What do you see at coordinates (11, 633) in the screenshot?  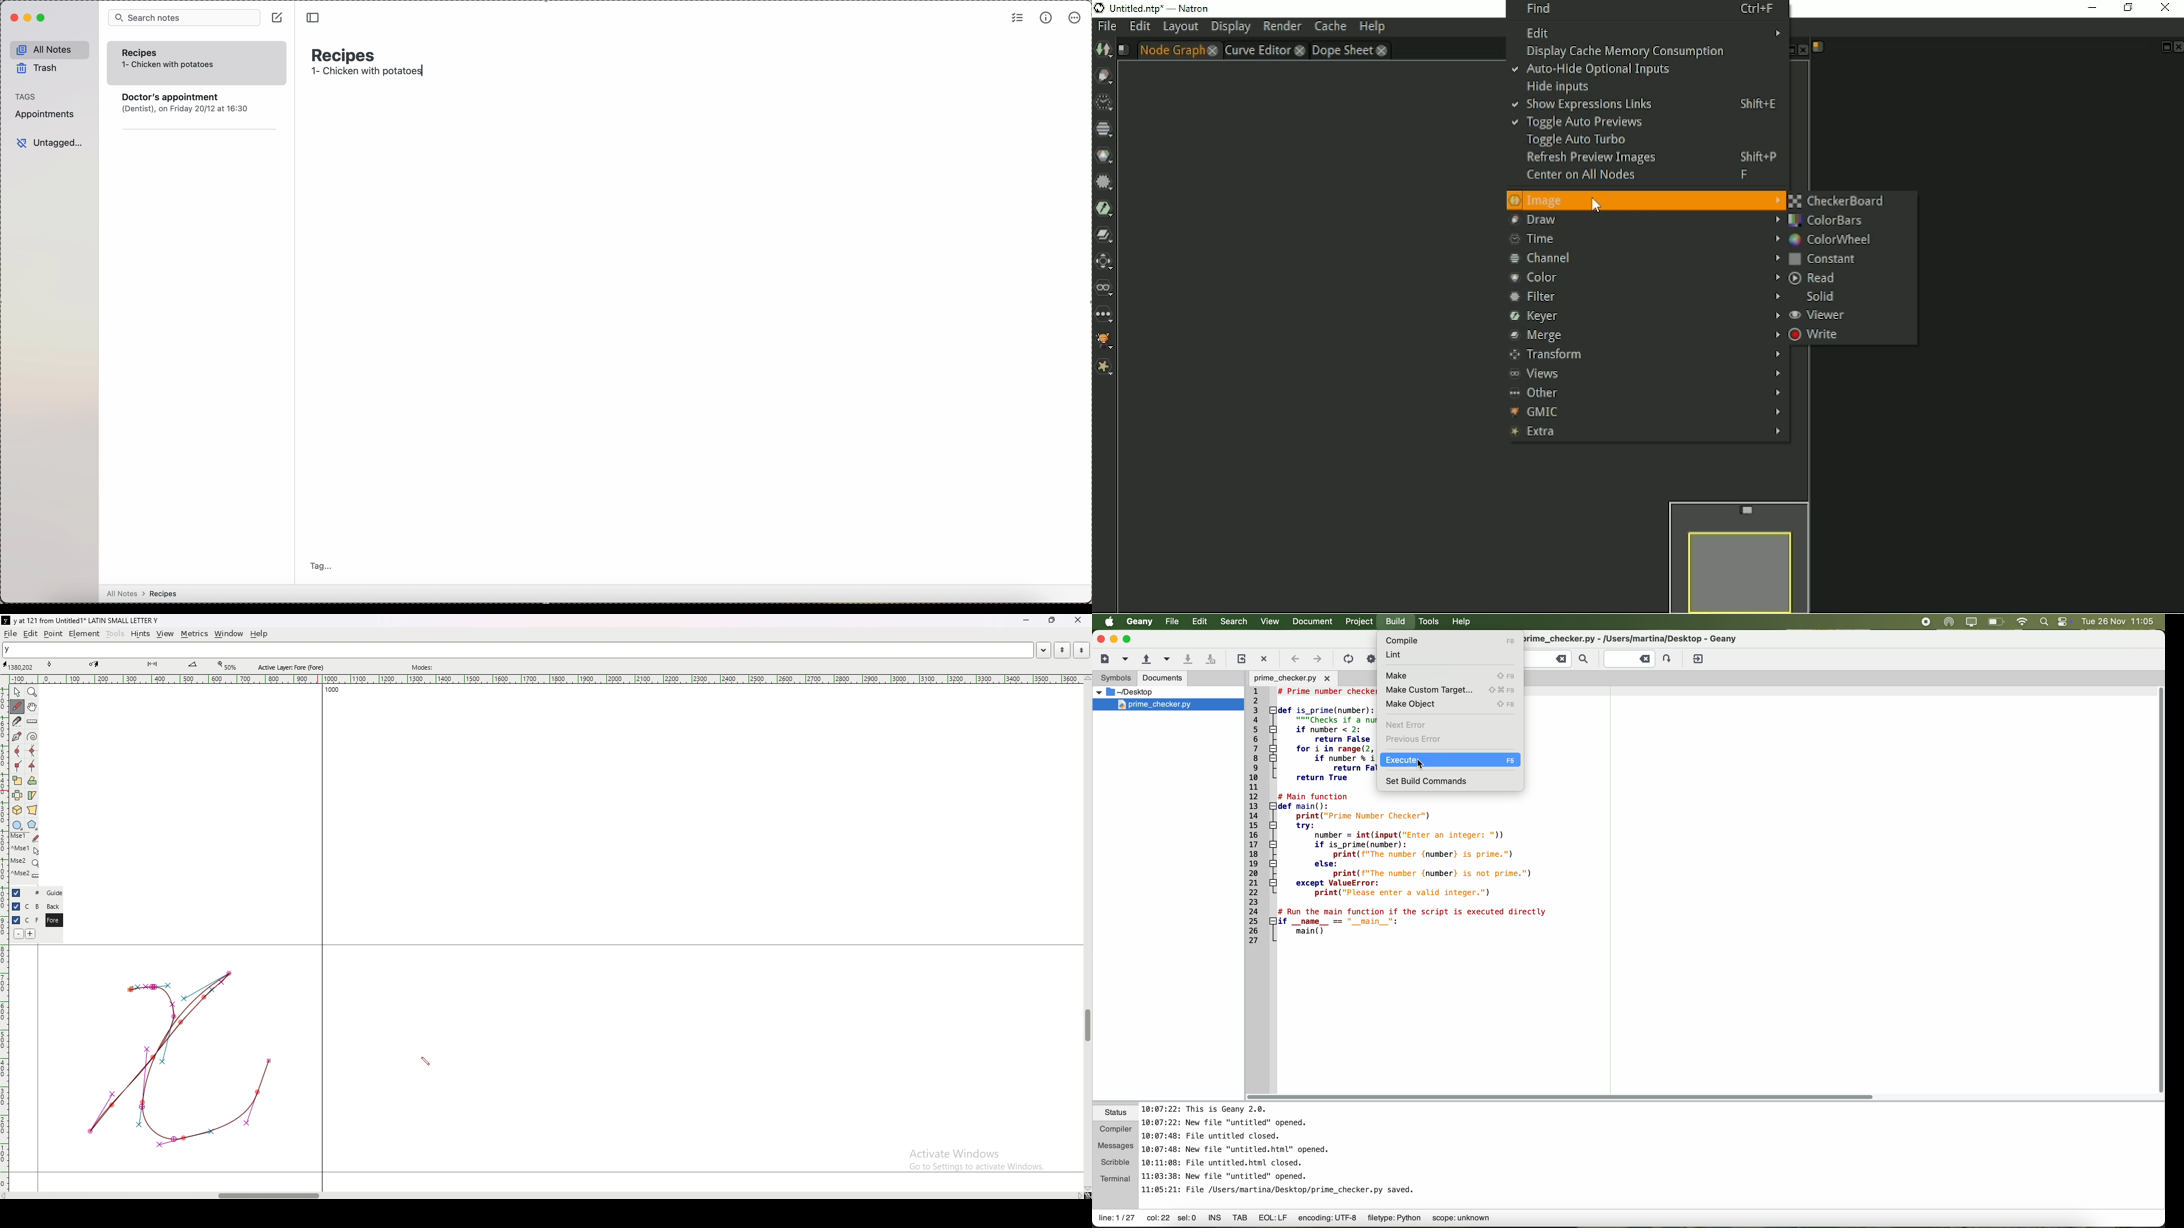 I see `file` at bounding box center [11, 633].